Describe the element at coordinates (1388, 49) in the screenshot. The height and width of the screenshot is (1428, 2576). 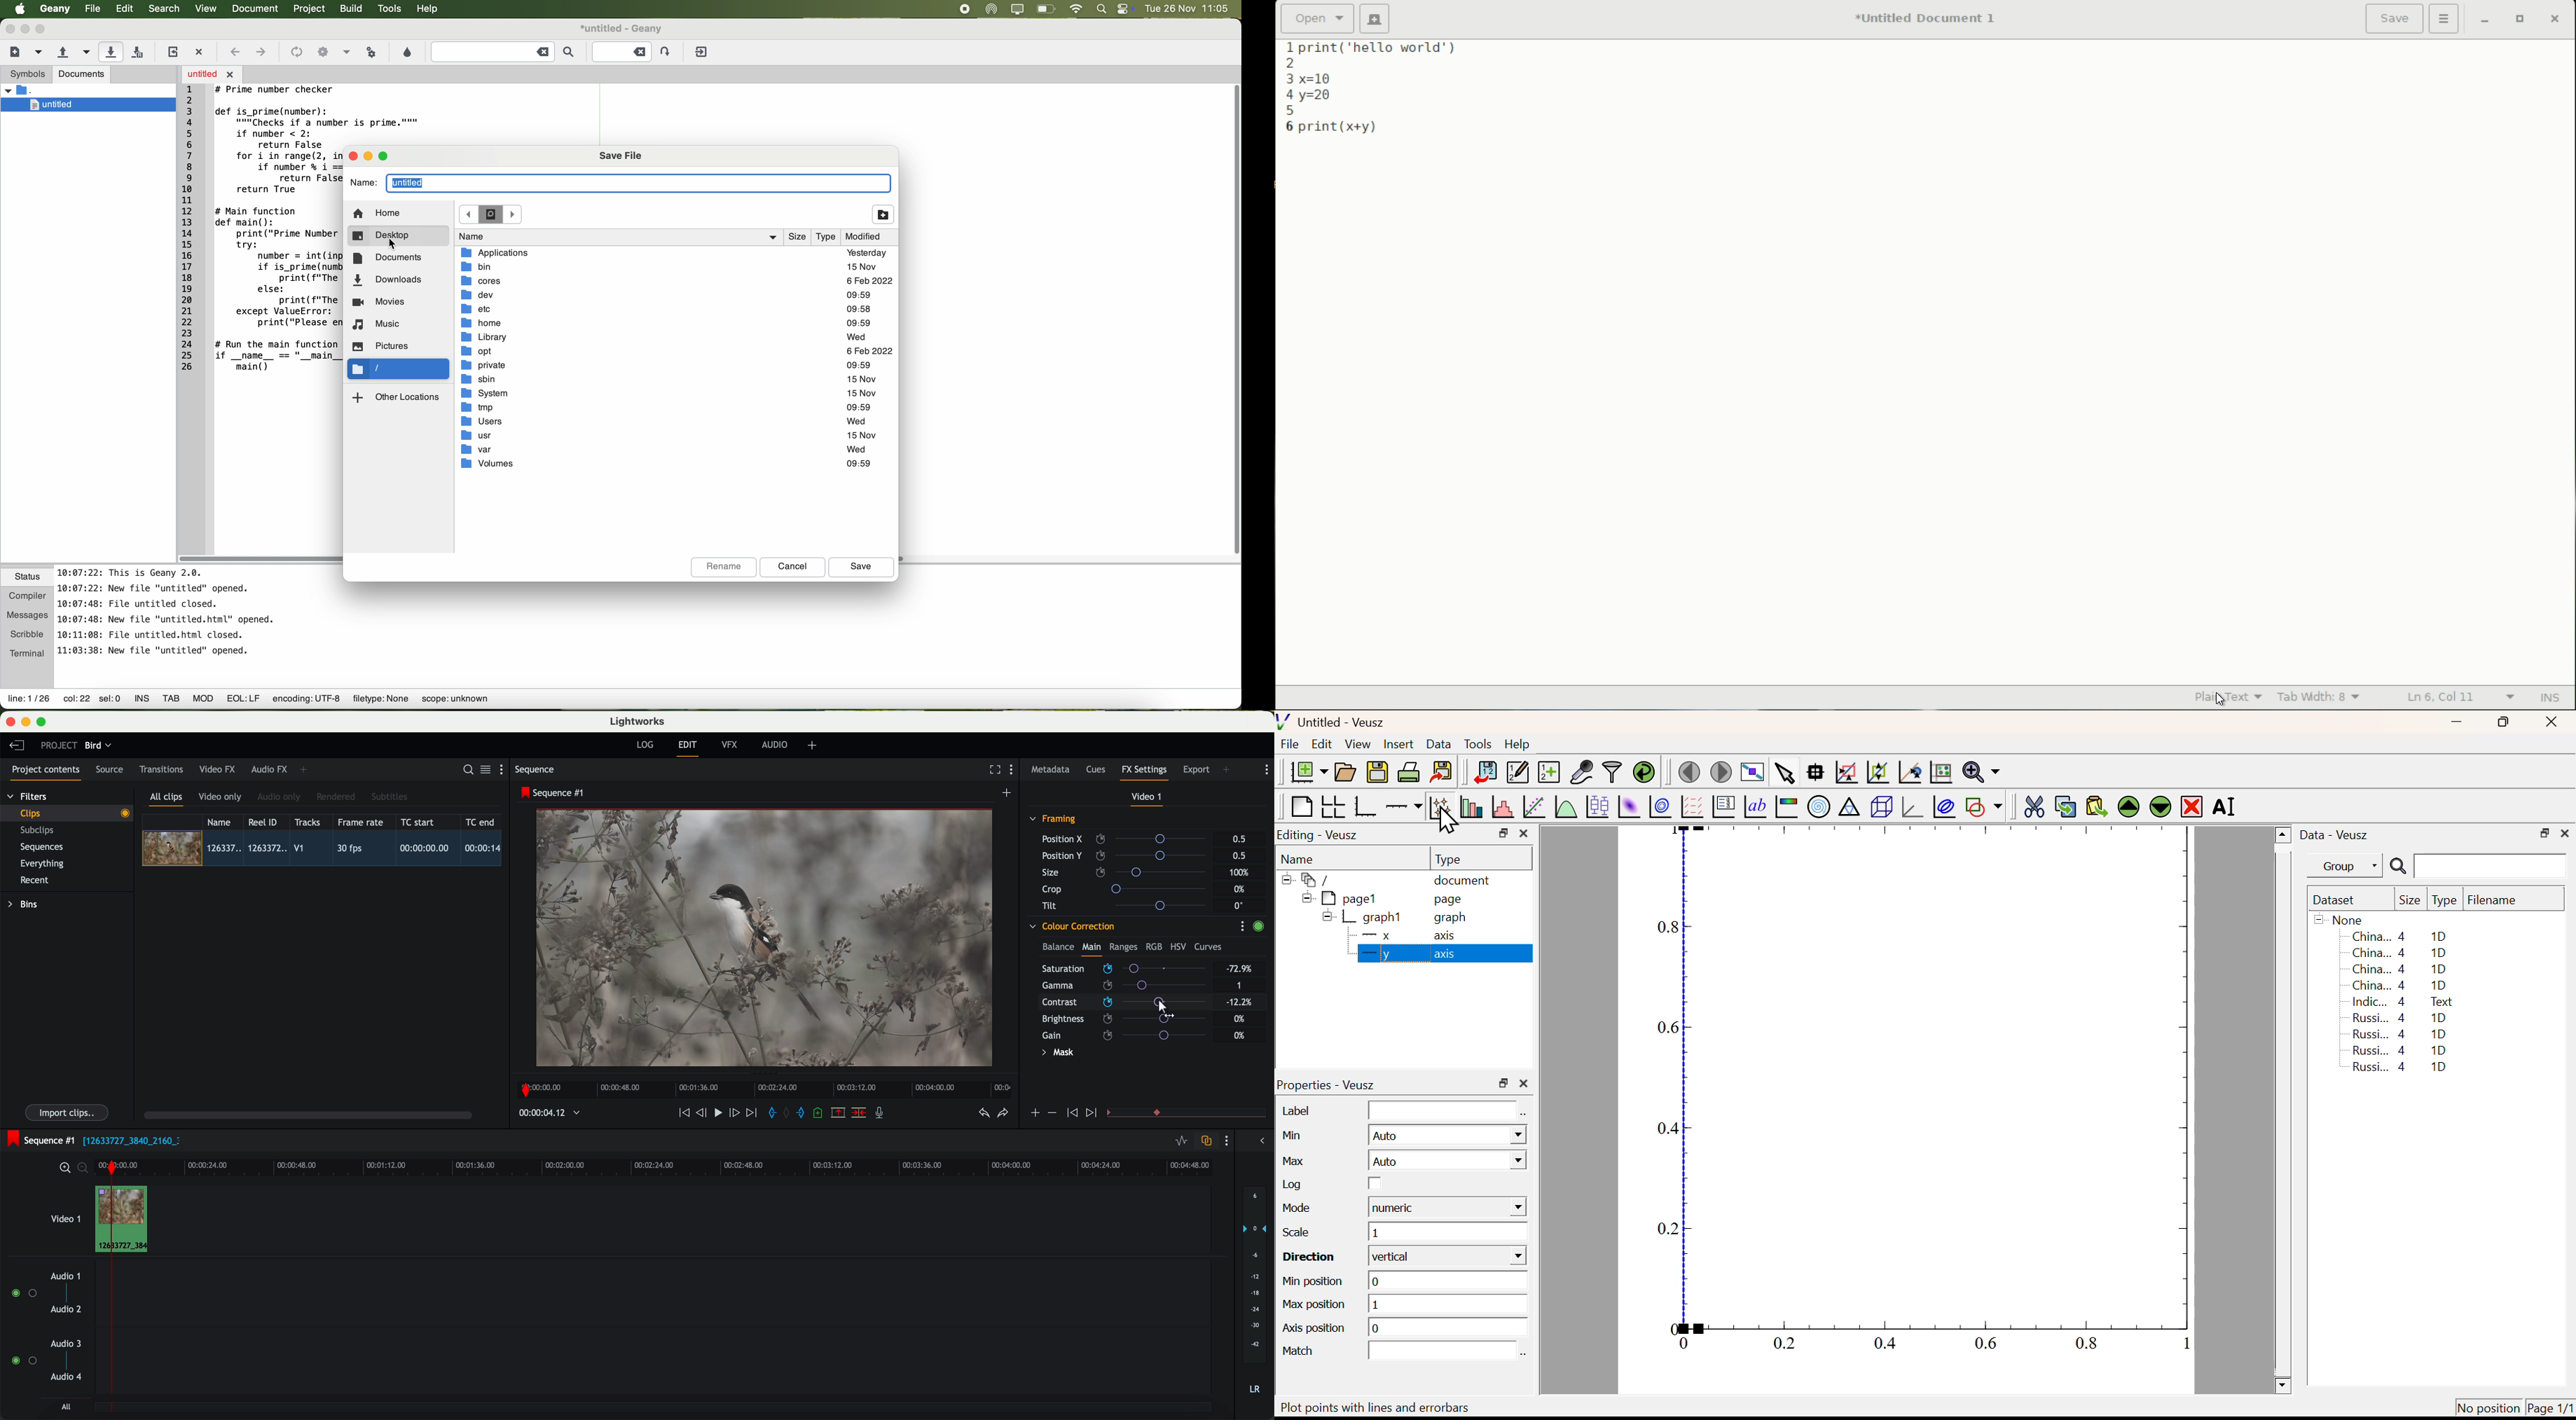
I see `text` at that location.